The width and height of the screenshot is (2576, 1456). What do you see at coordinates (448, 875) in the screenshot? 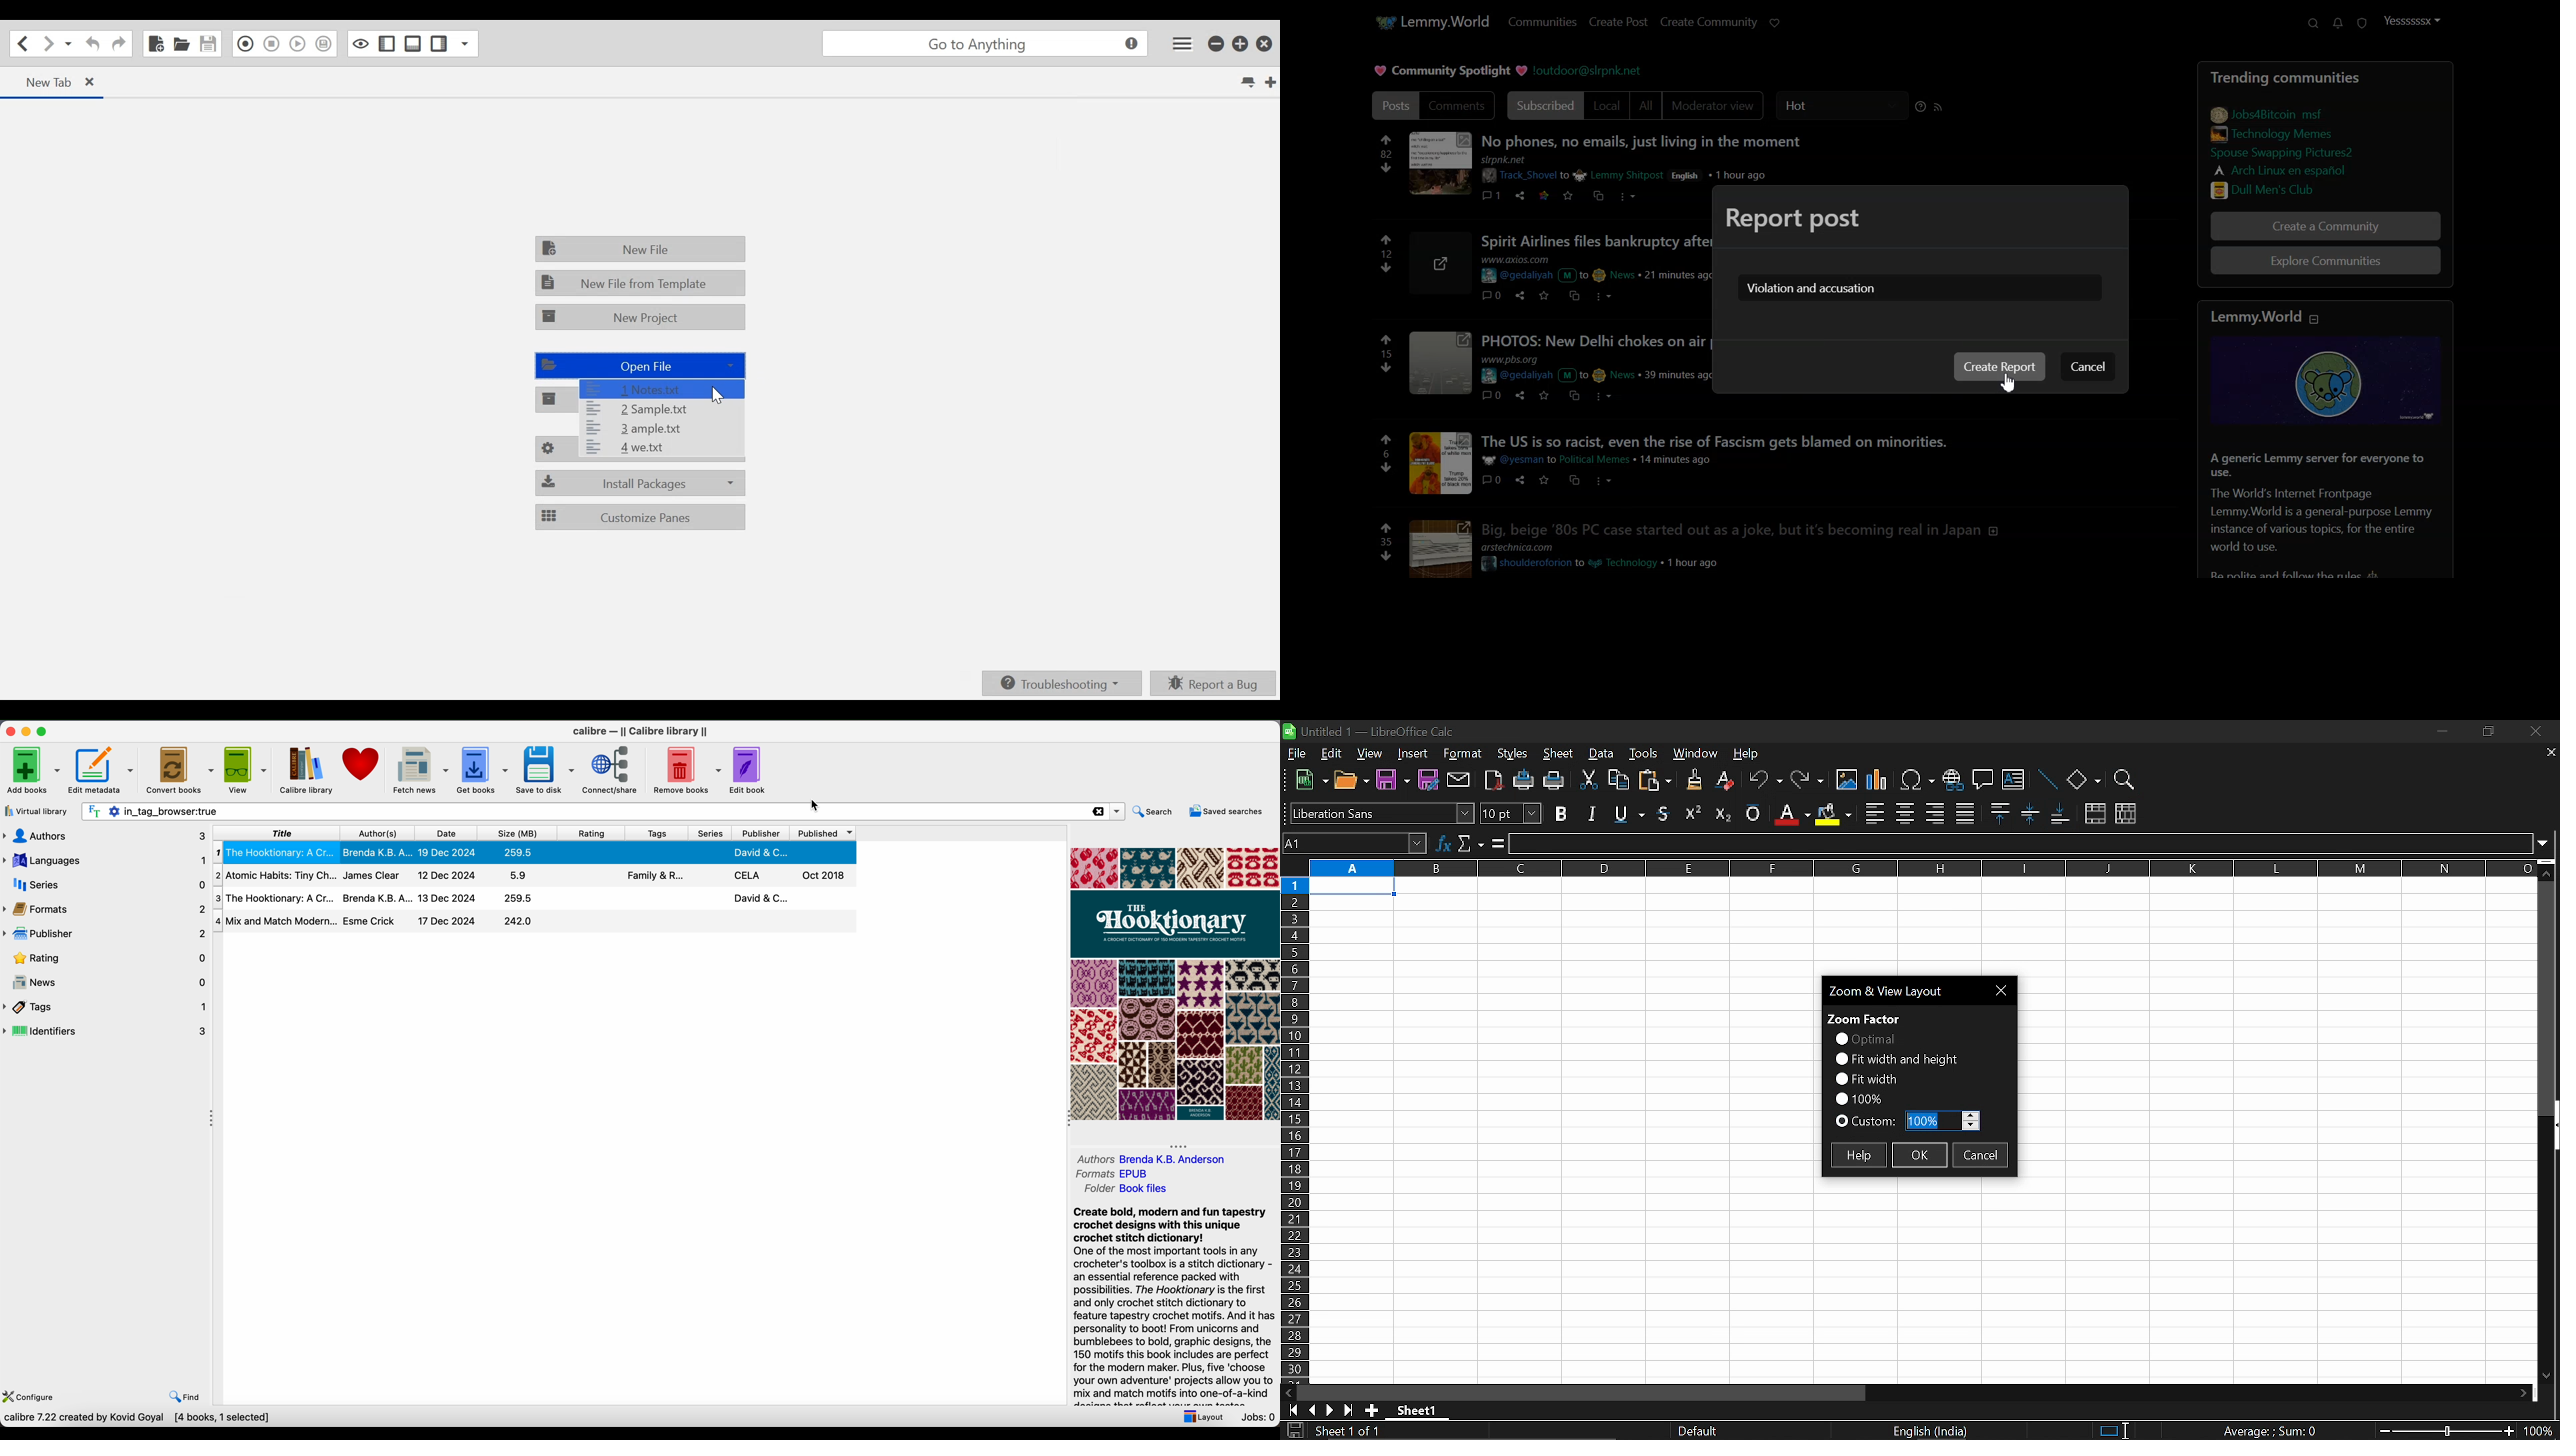
I see `12 Dec 2024` at bounding box center [448, 875].